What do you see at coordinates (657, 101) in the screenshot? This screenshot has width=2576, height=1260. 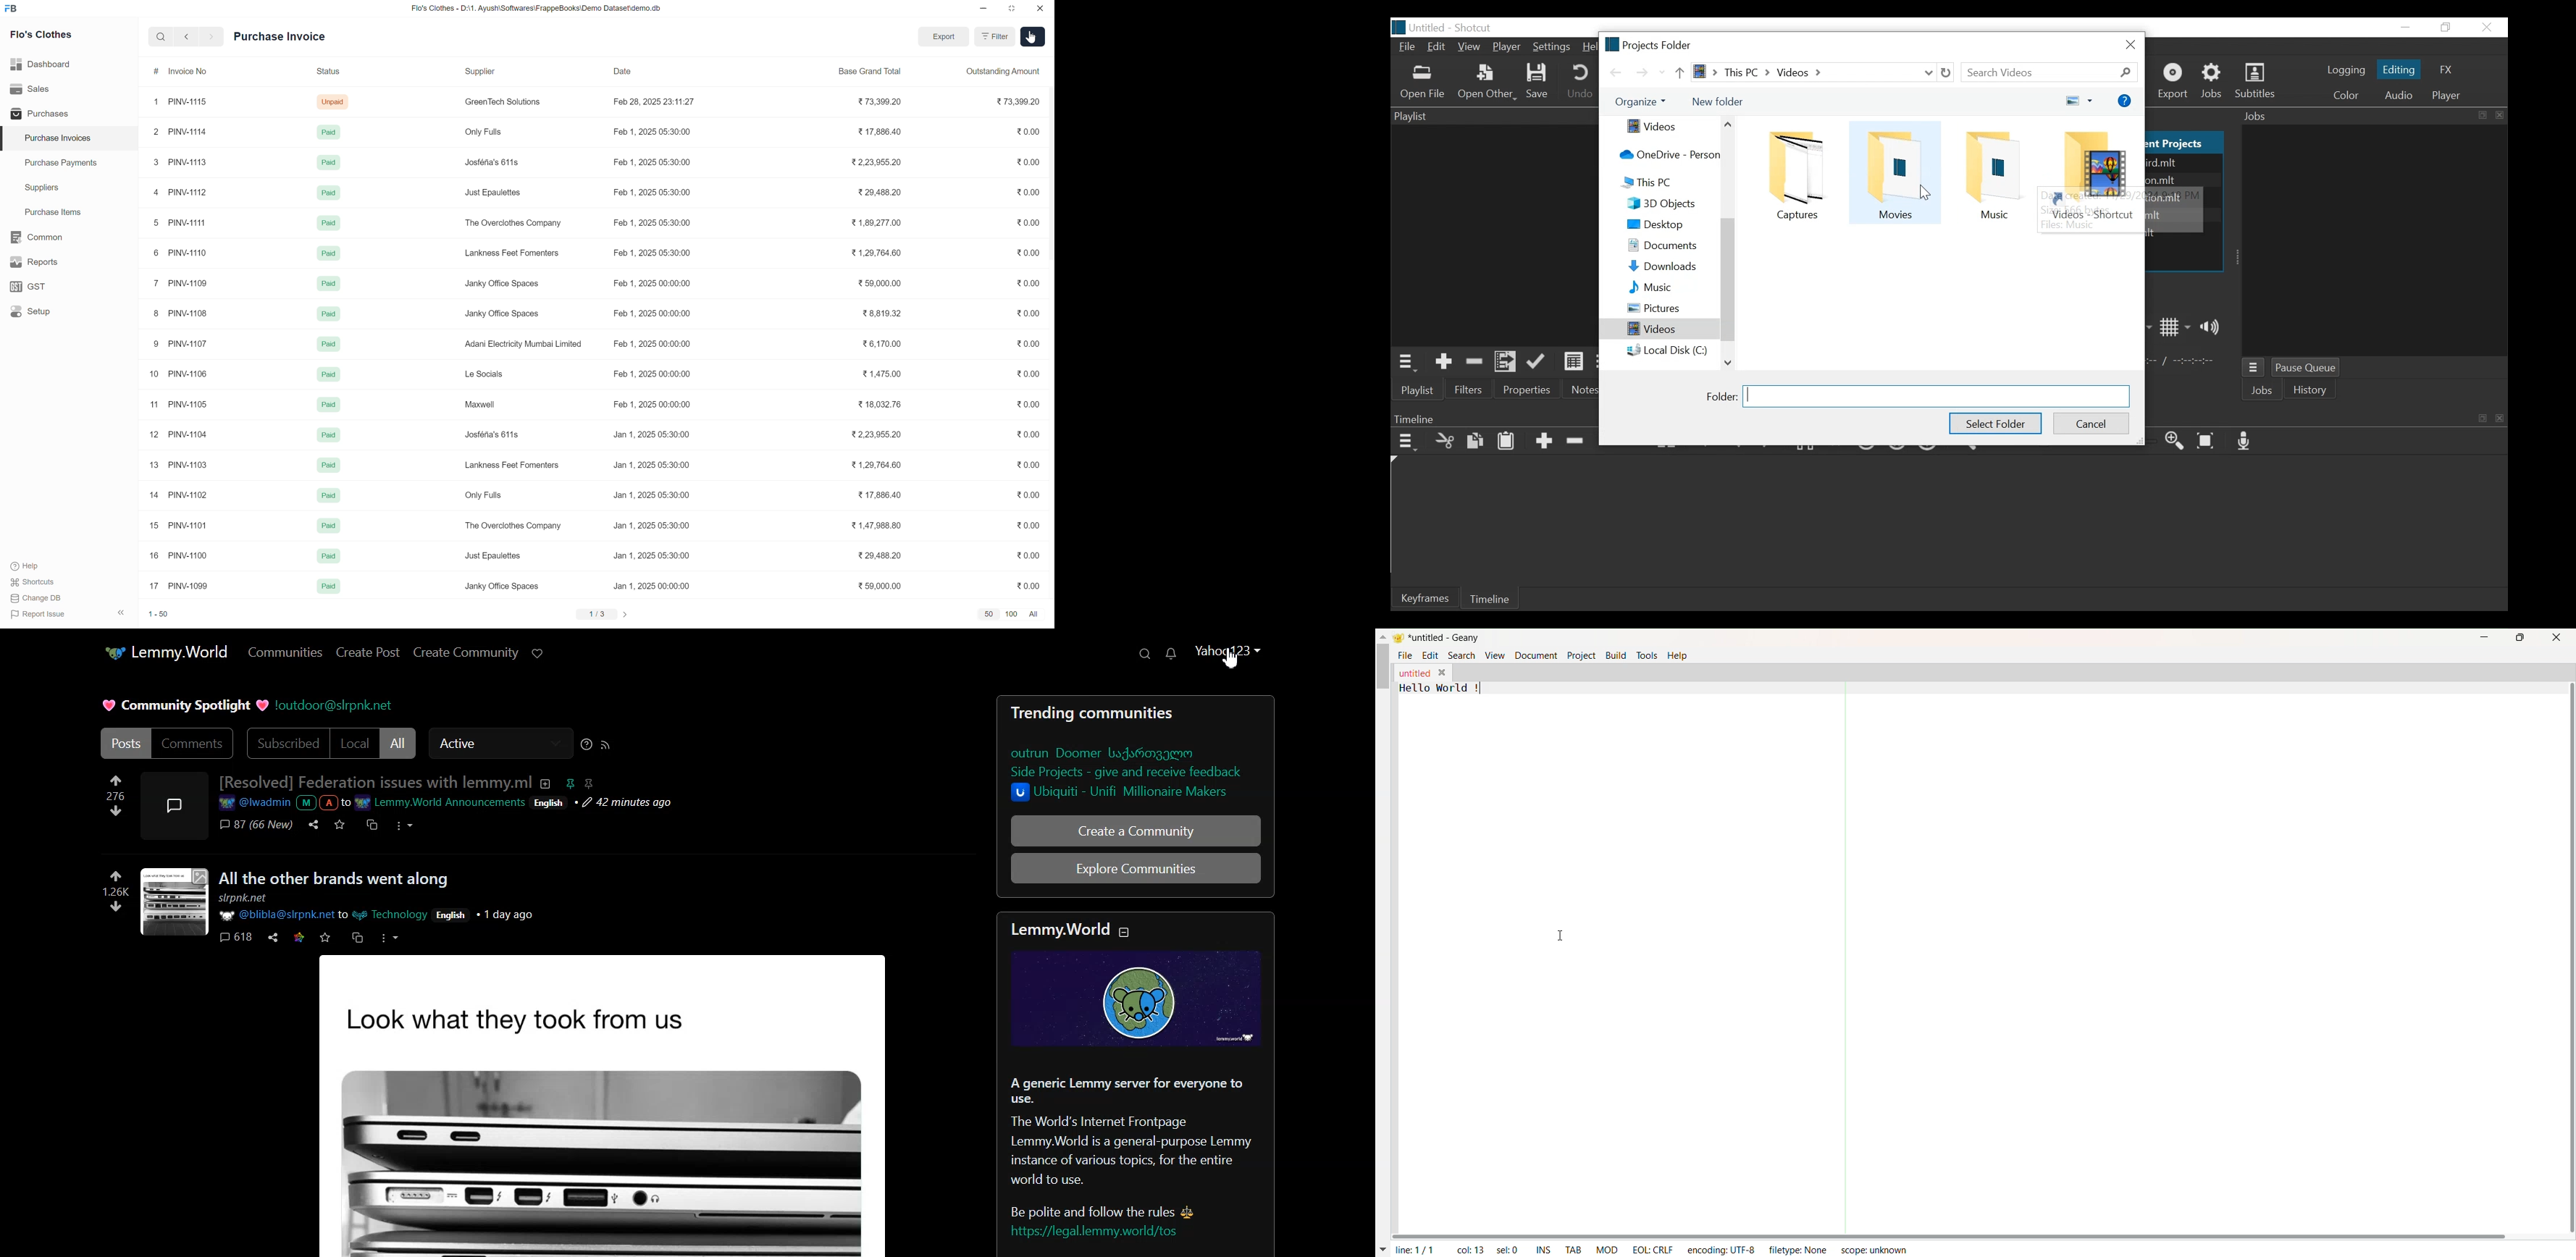 I see `Feb 28, 2025 23:11:27` at bounding box center [657, 101].